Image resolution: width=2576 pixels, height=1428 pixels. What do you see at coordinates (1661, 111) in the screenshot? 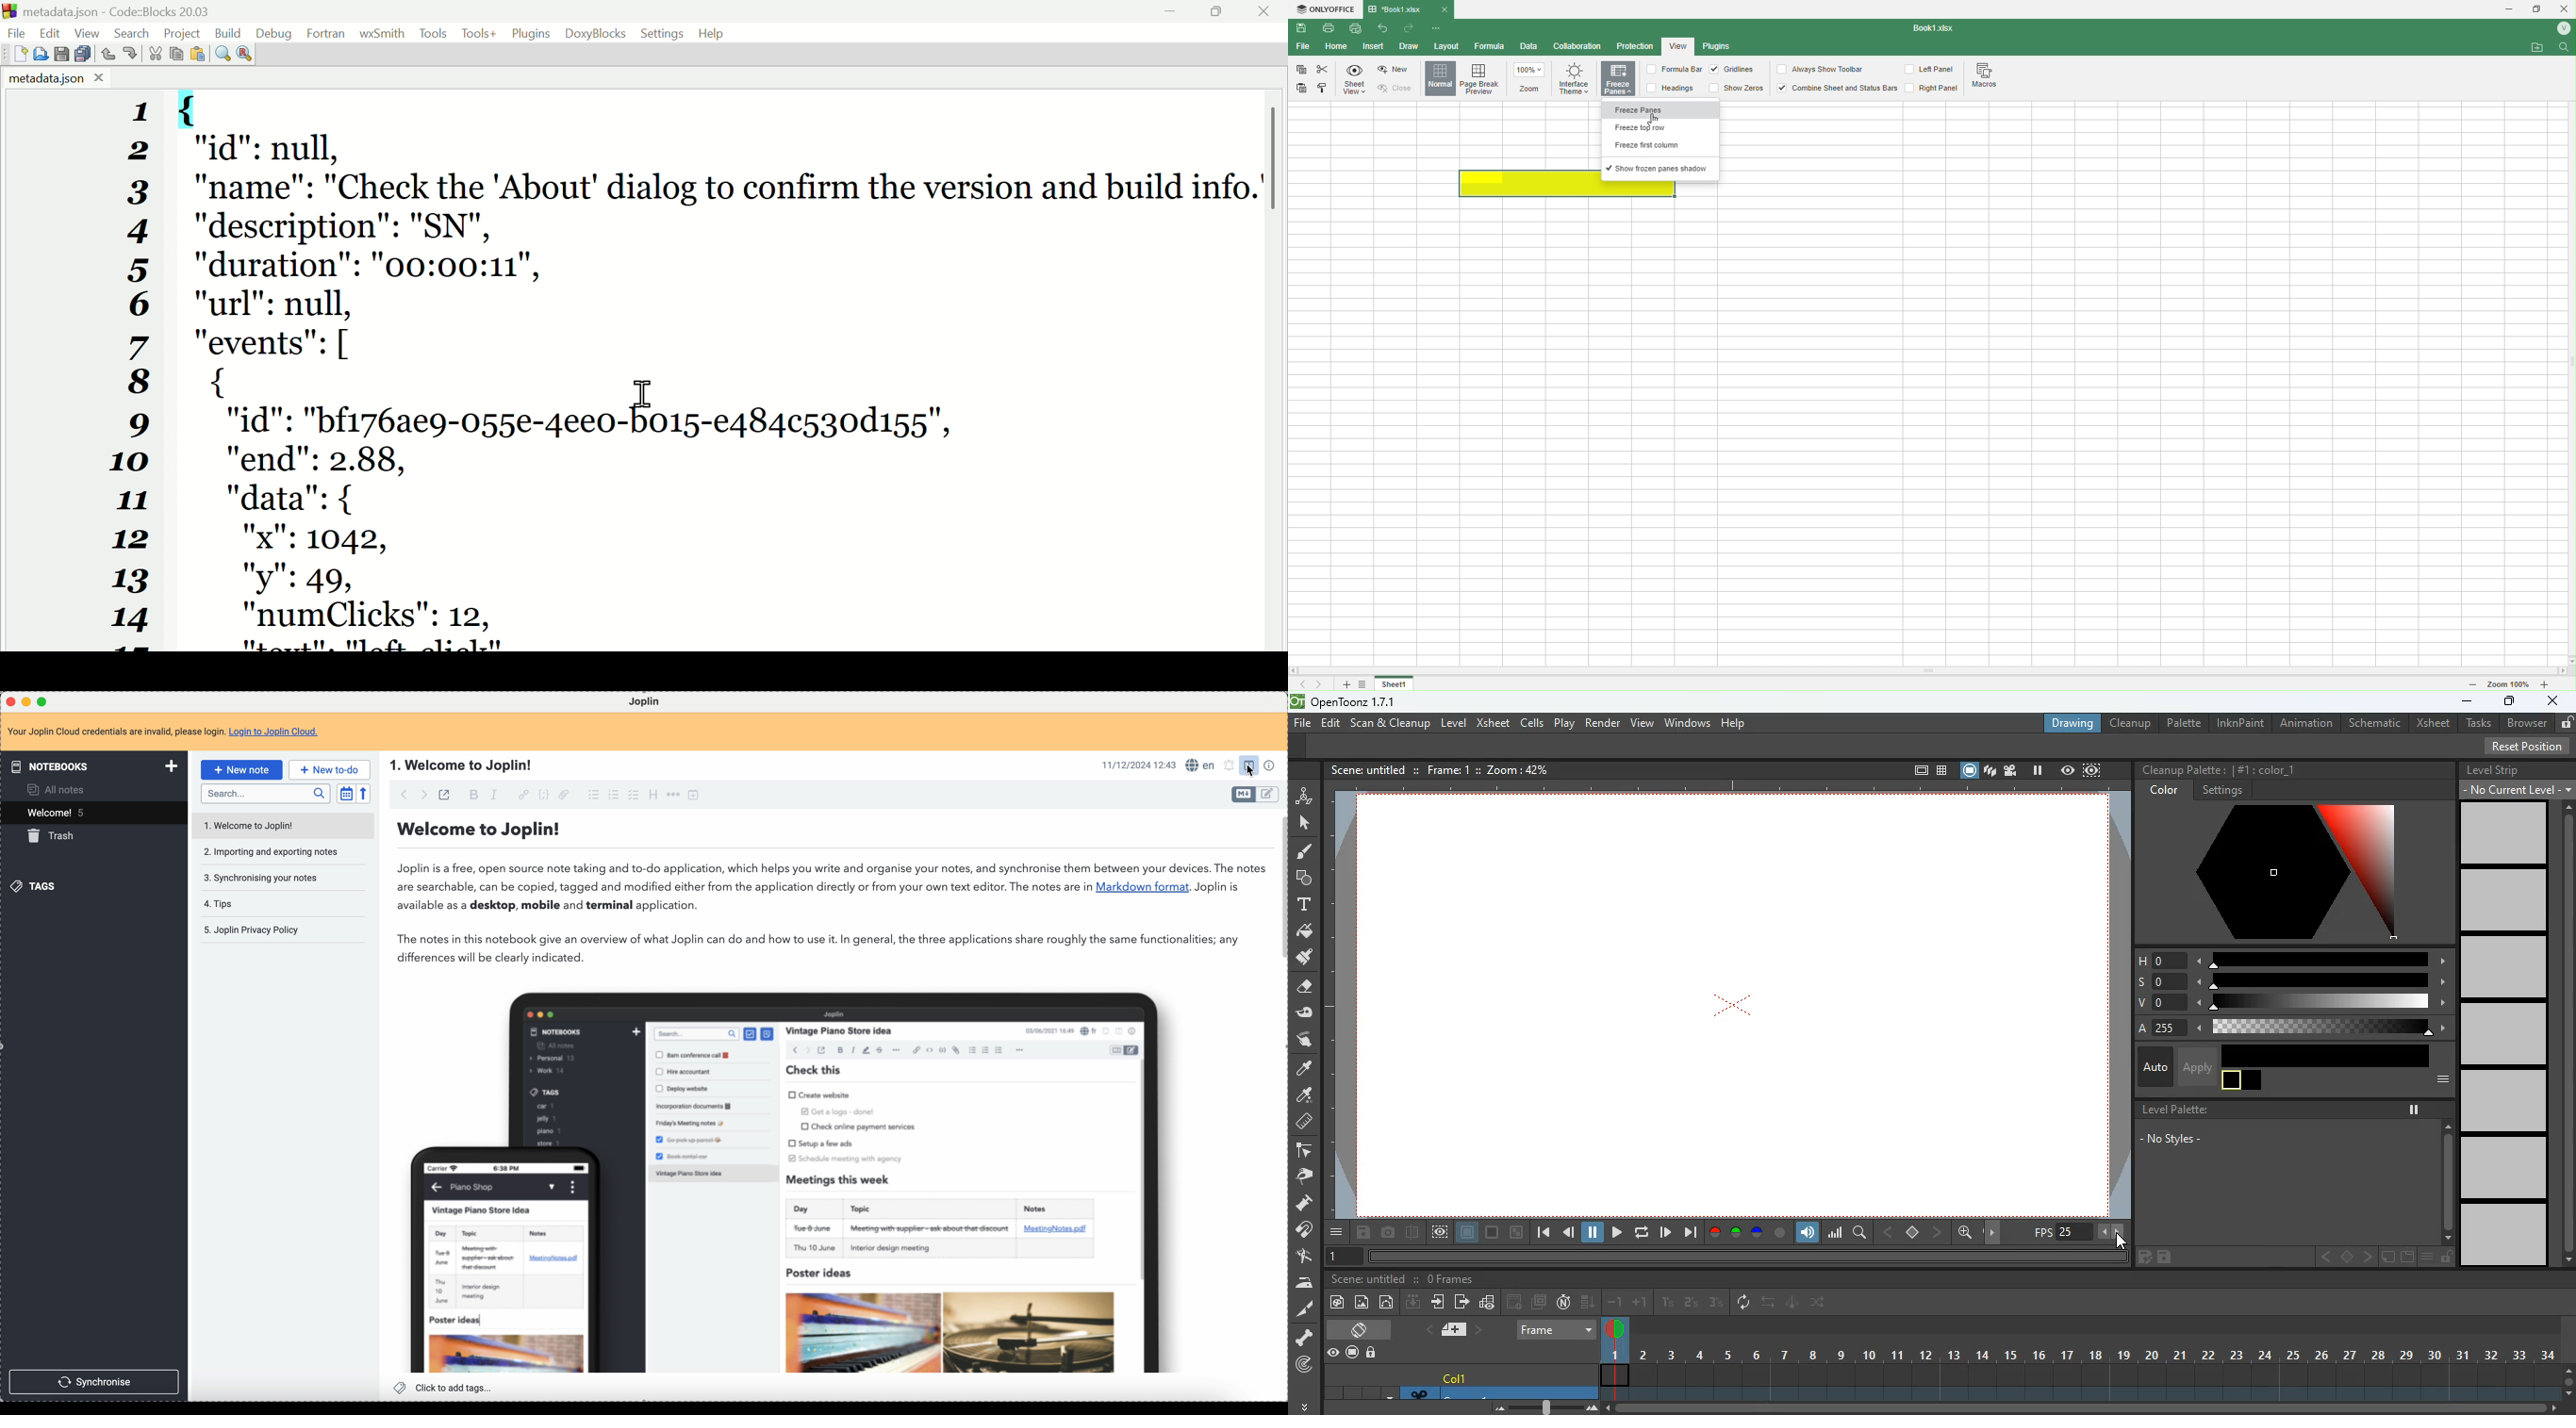
I see `Freeze Panes` at bounding box center [1661, 111].